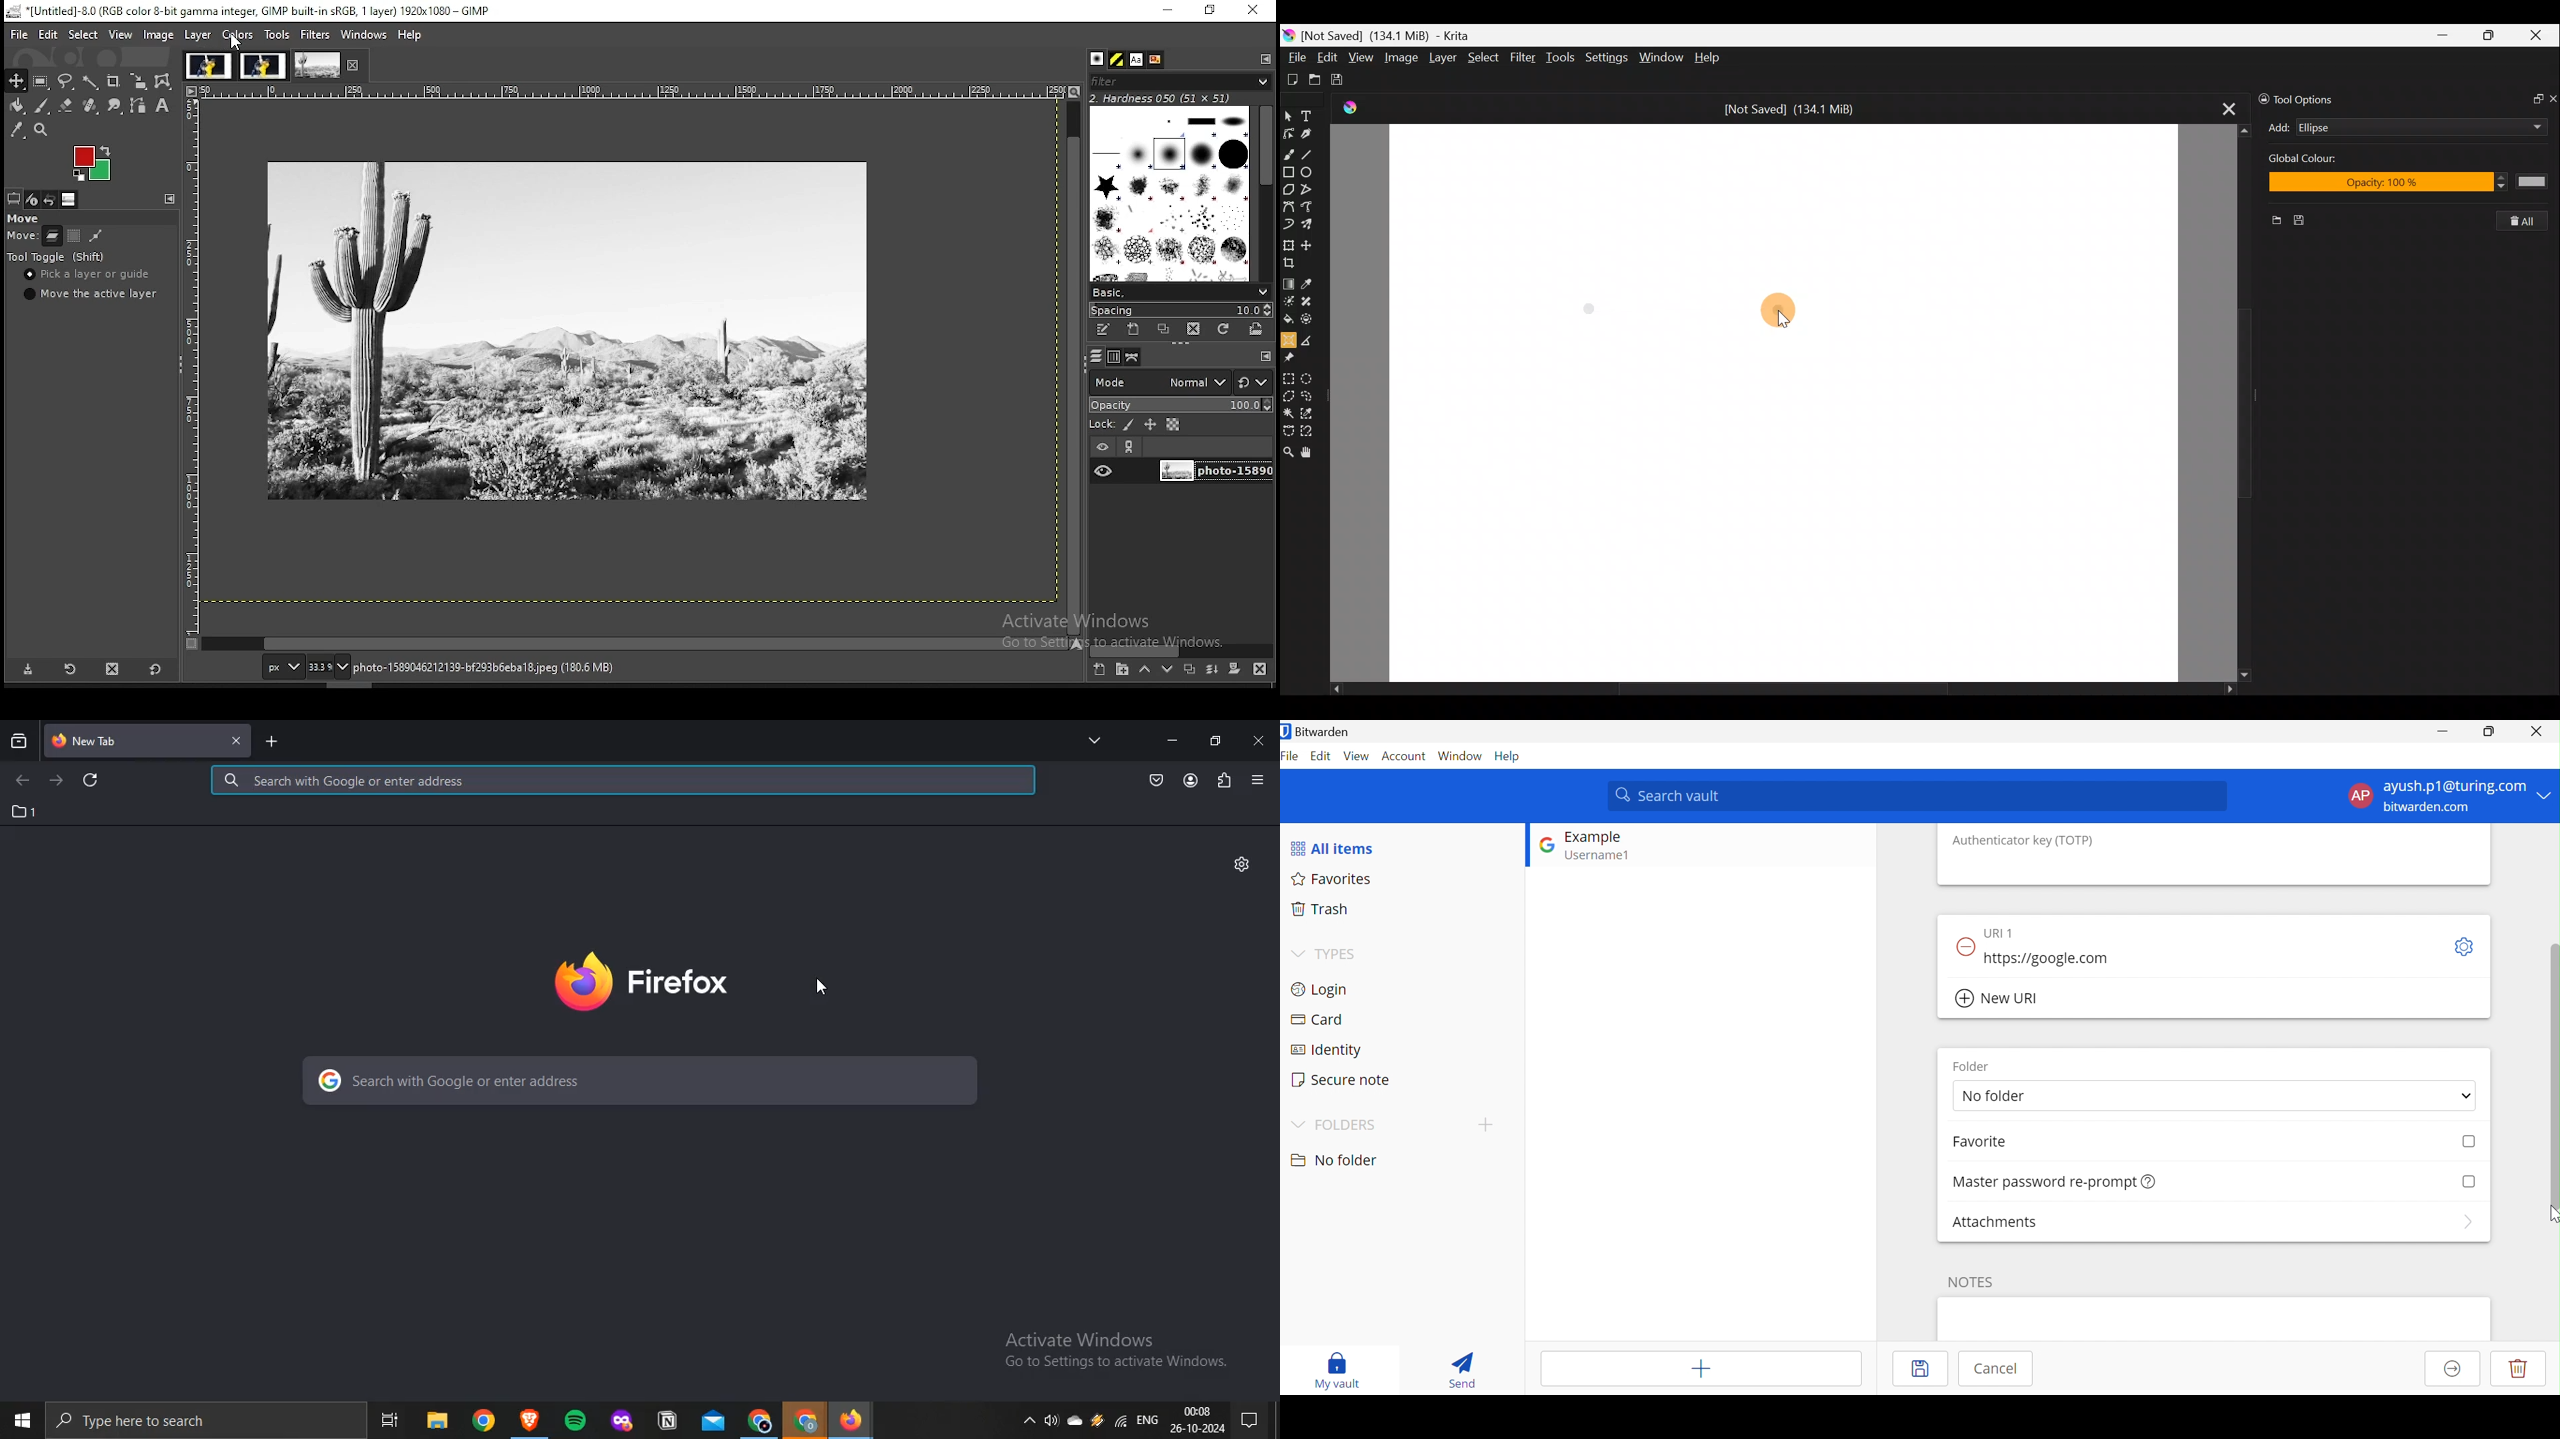 The width and height of the screenshot is (2576, 1456). I want to click on Send, so click(1458, 1369).